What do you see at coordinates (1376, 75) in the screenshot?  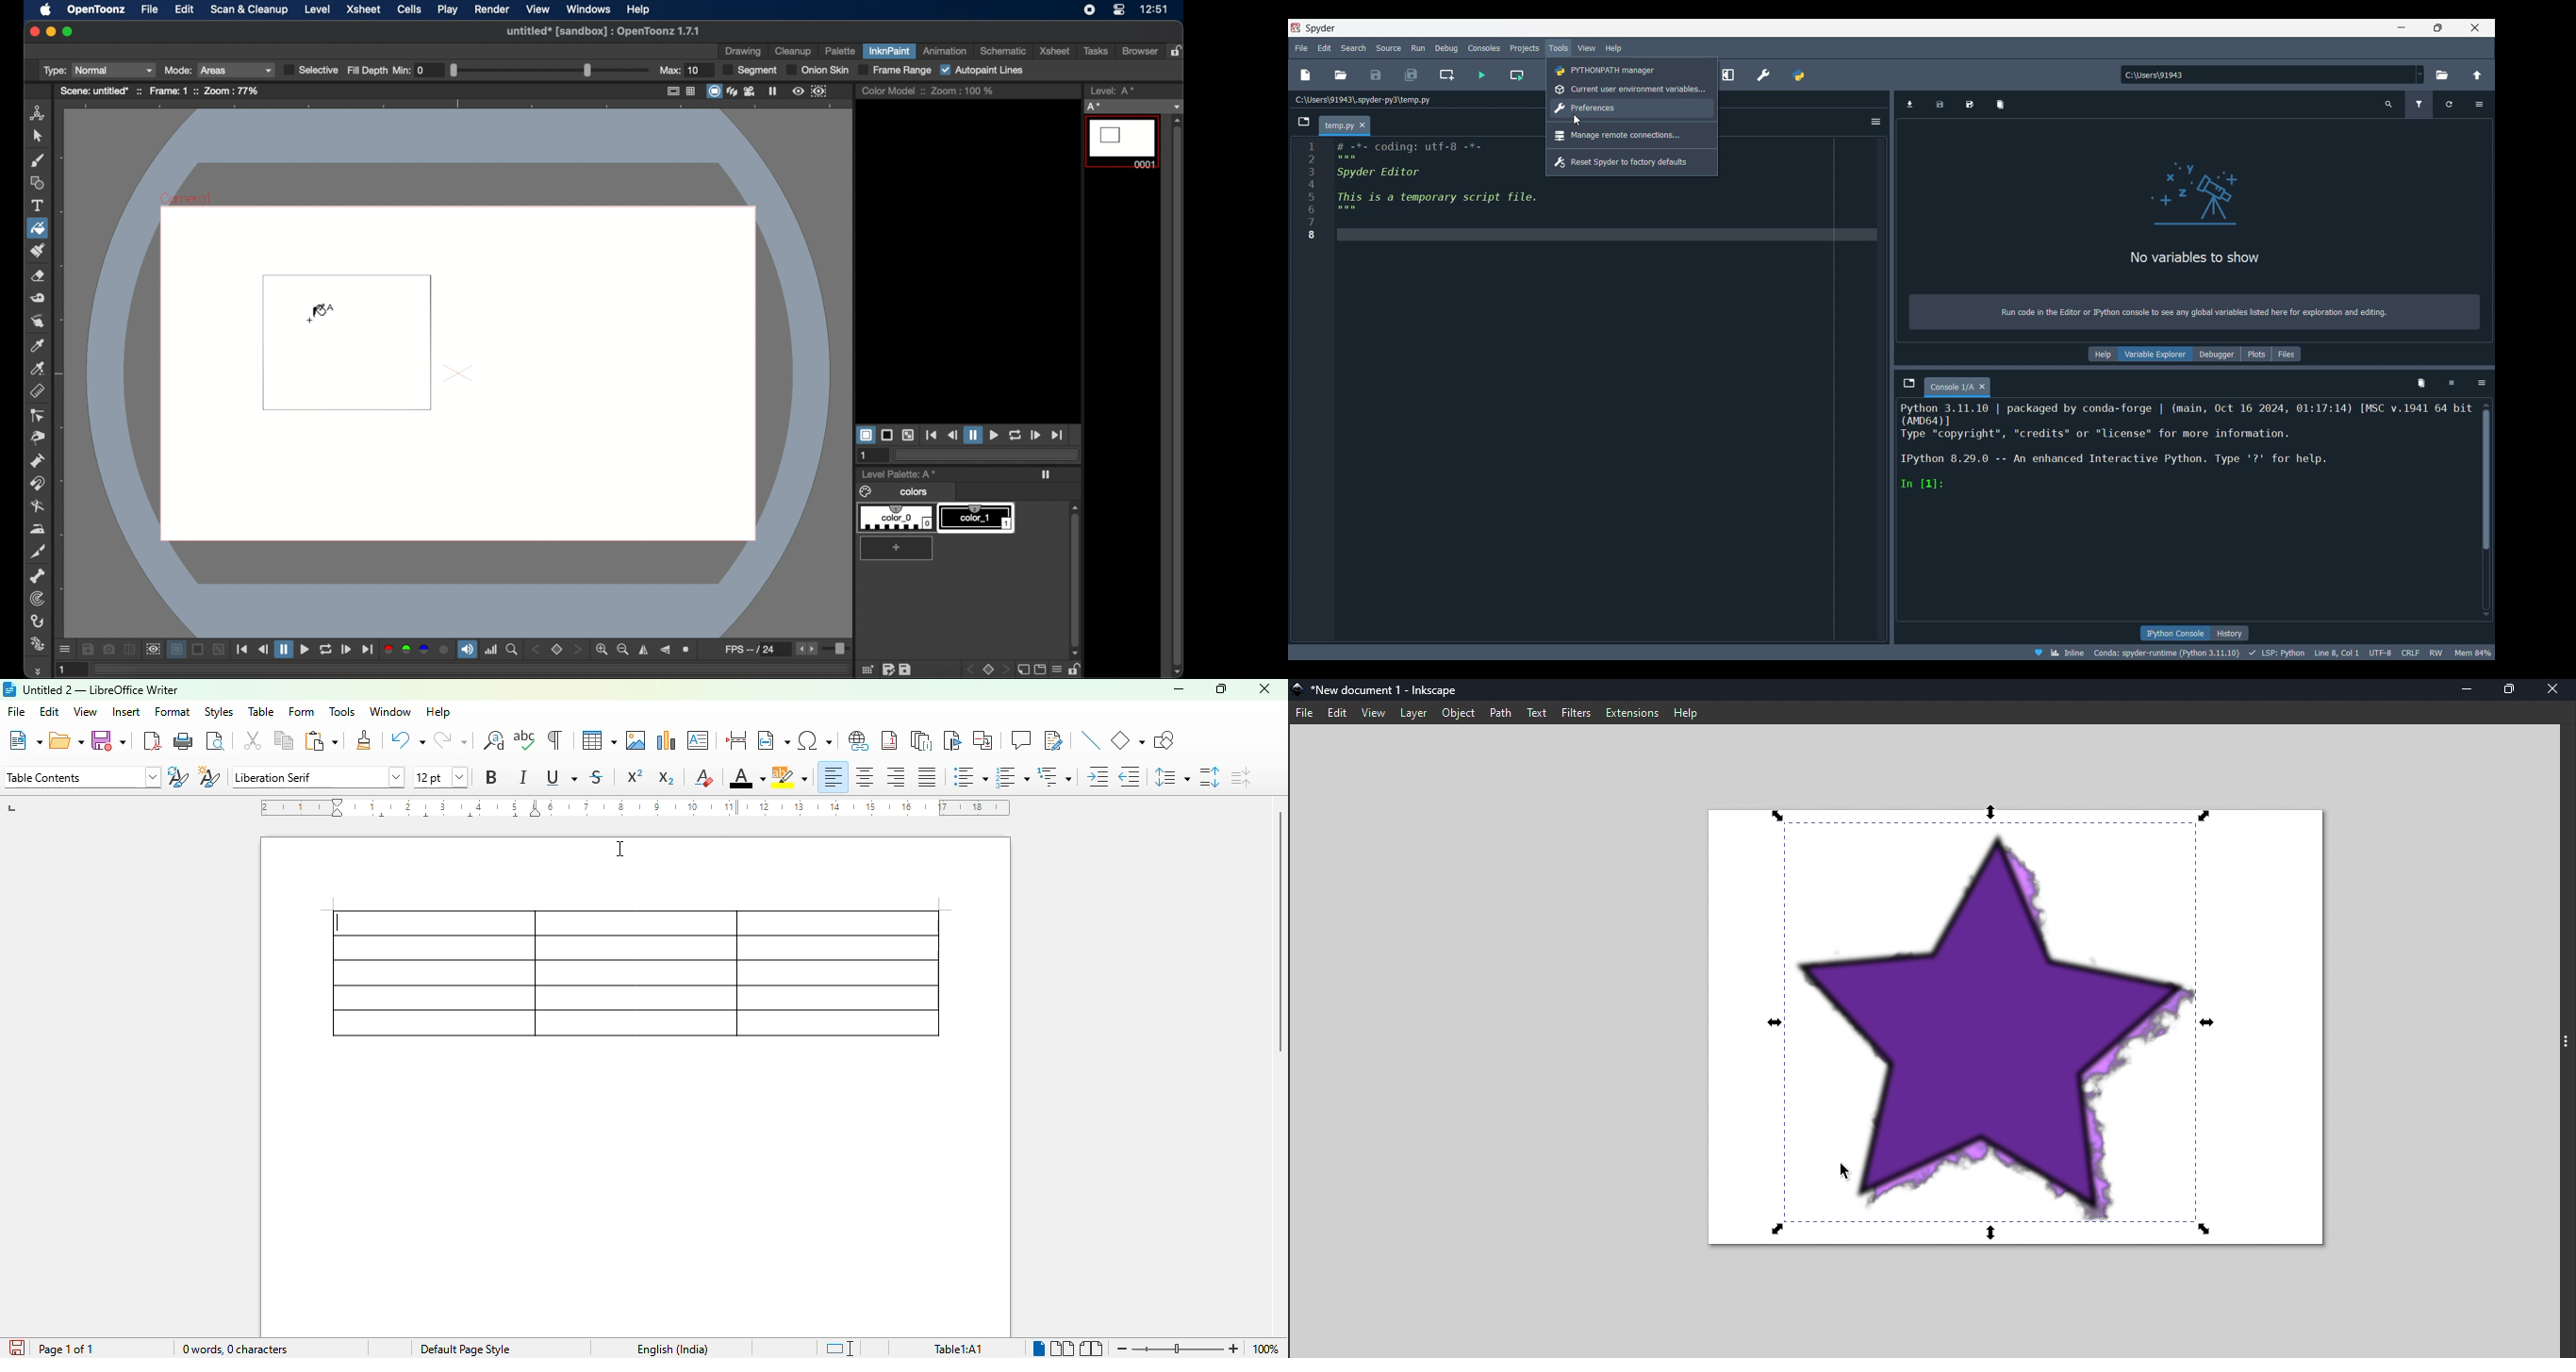 I see `Save file` at bounding box center [1376, 75].